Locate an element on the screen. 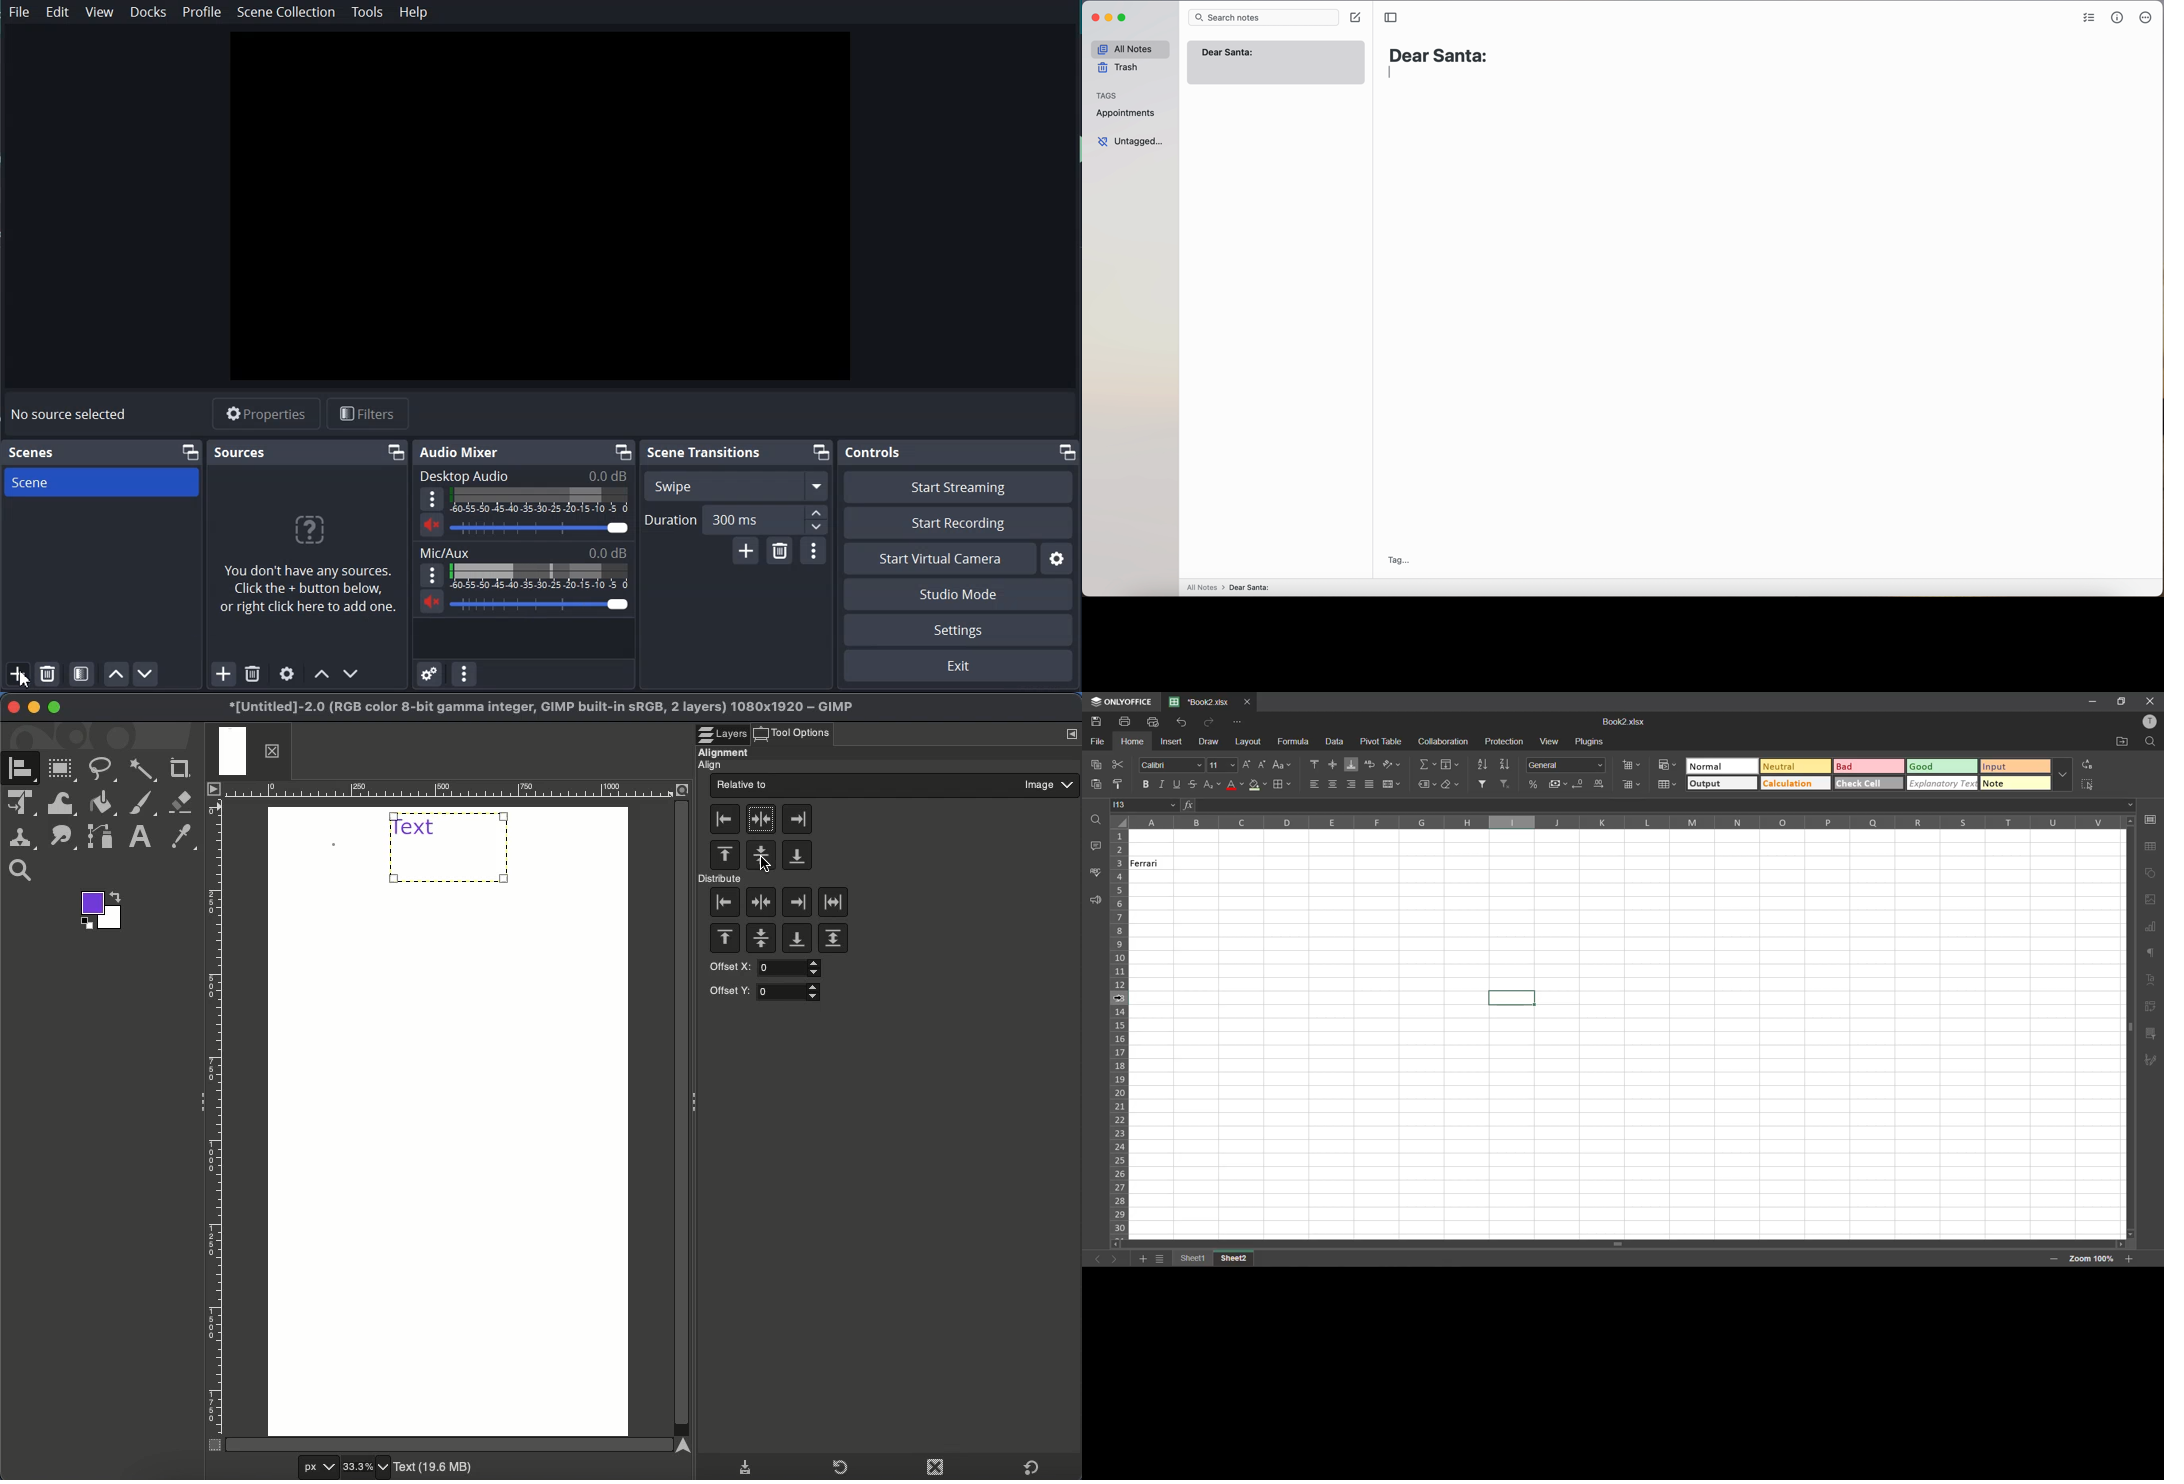  Add configurable Transition is located at coordinates (745, 551).